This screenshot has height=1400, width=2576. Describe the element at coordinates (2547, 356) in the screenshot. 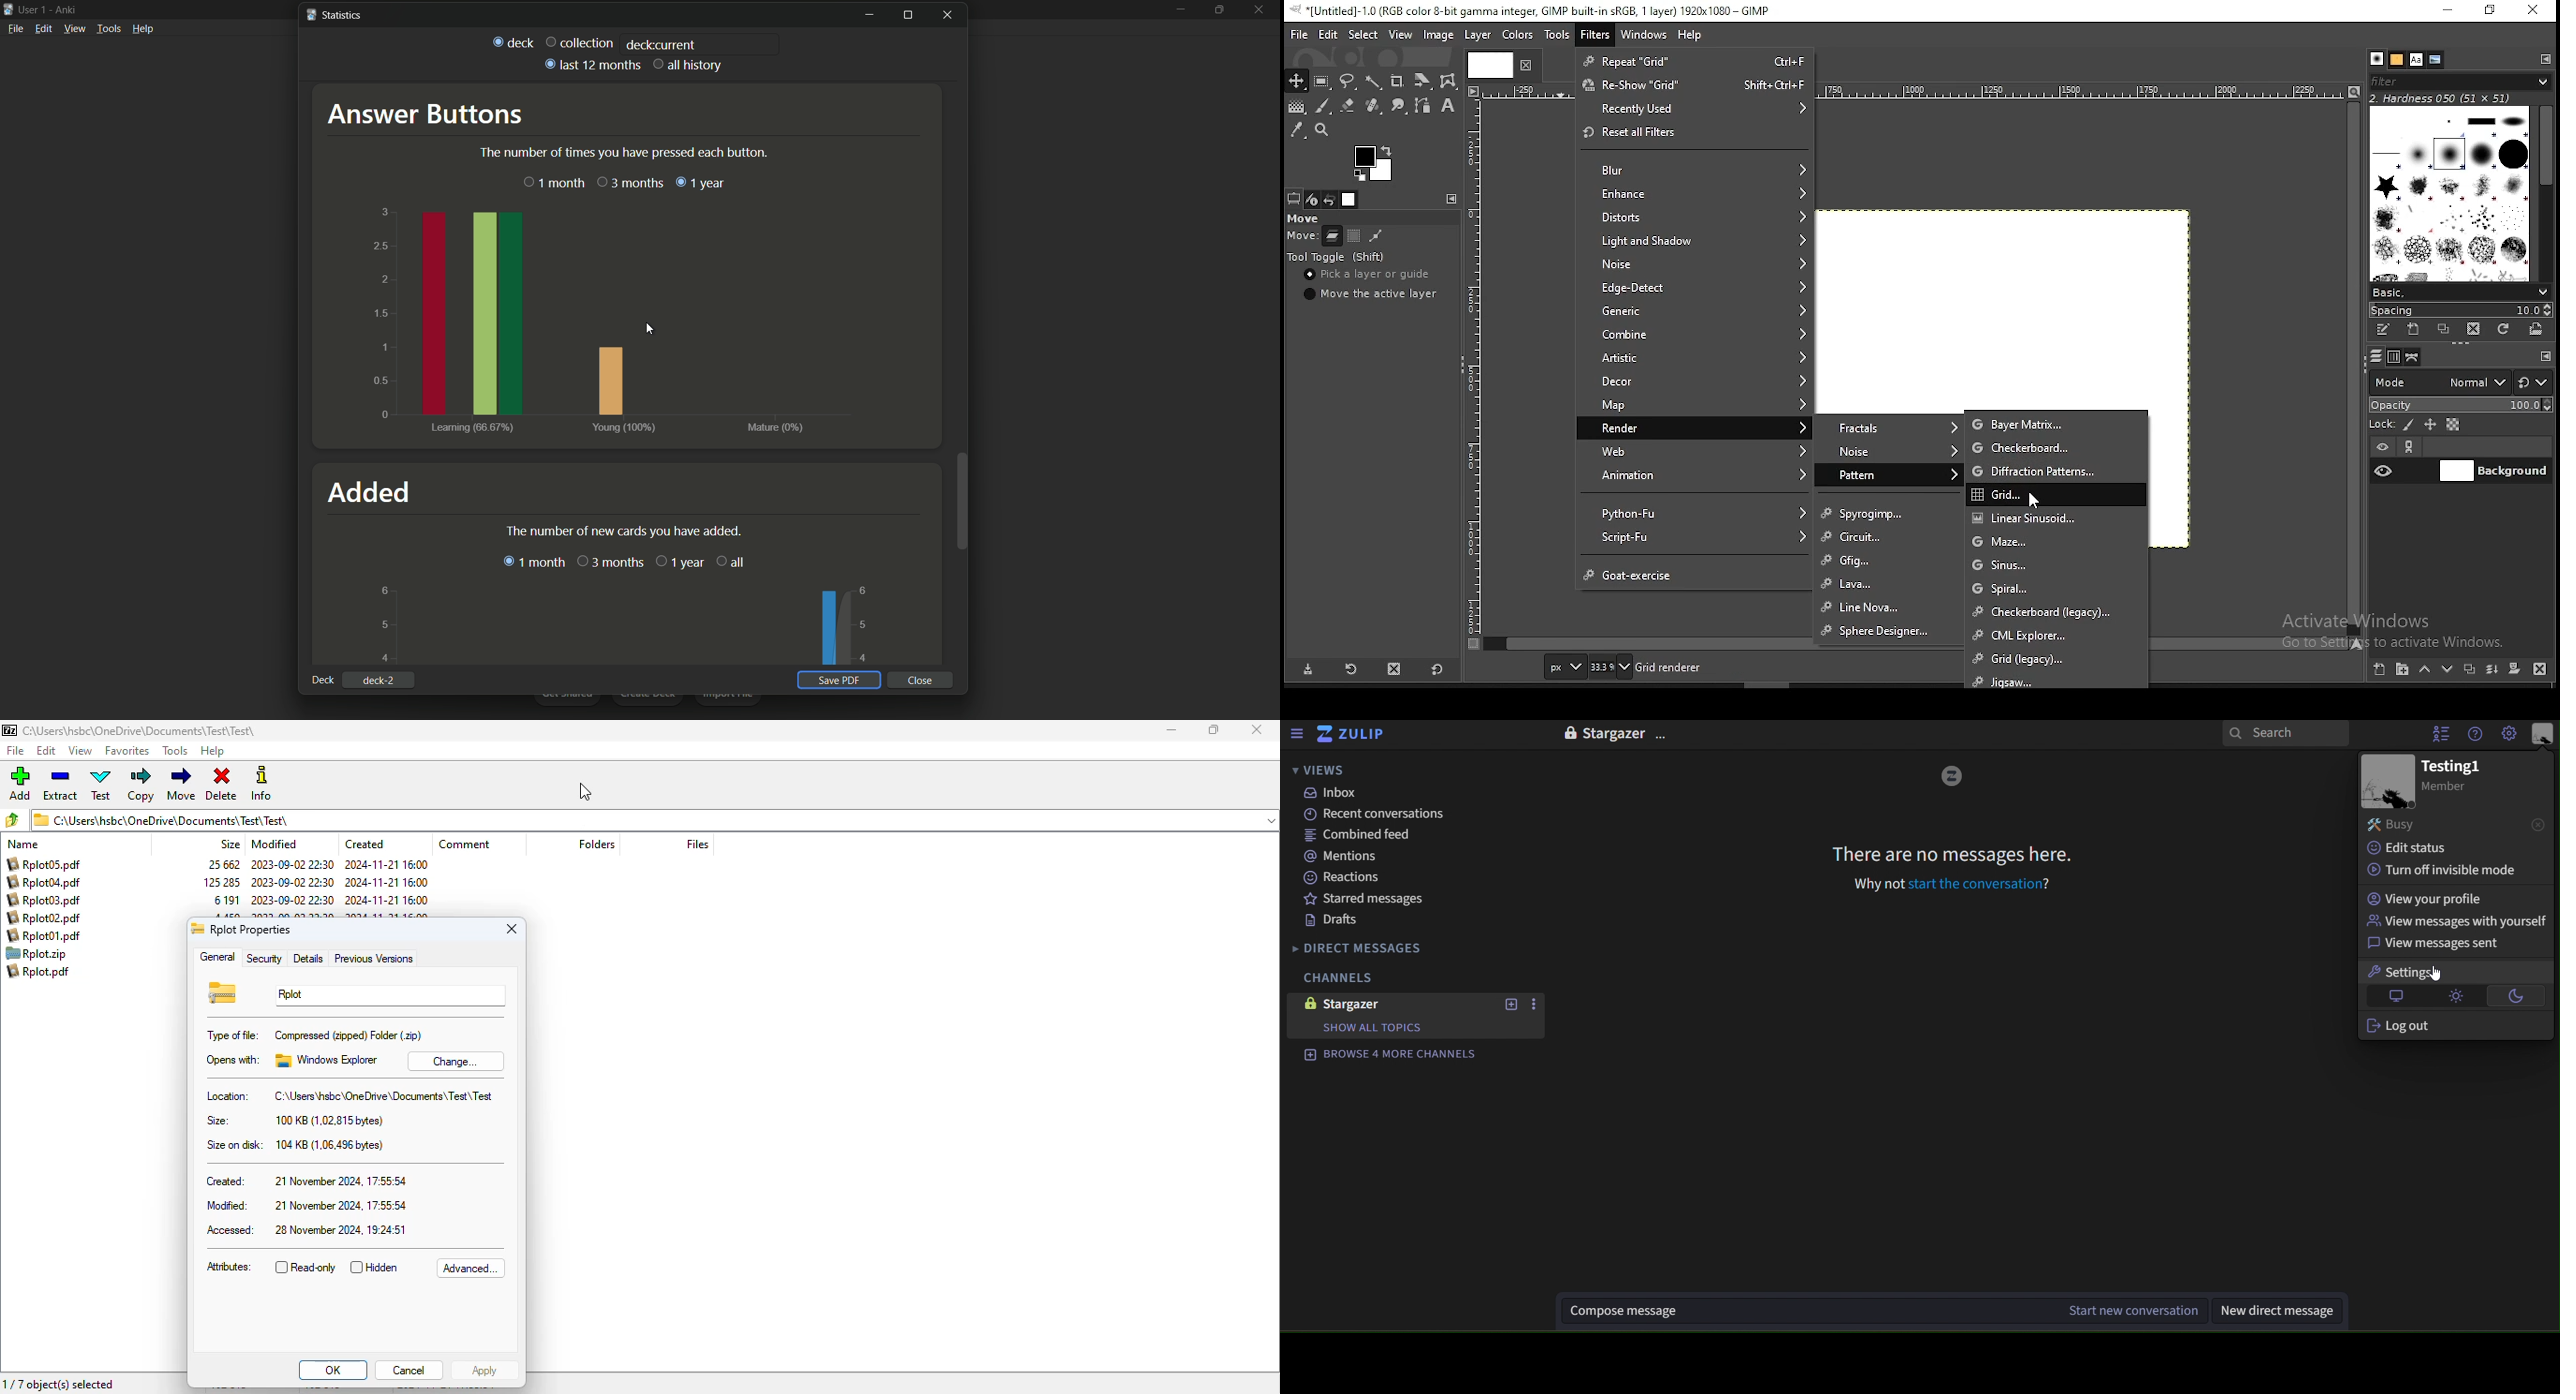

I see `cinfigure this tab` at that location.